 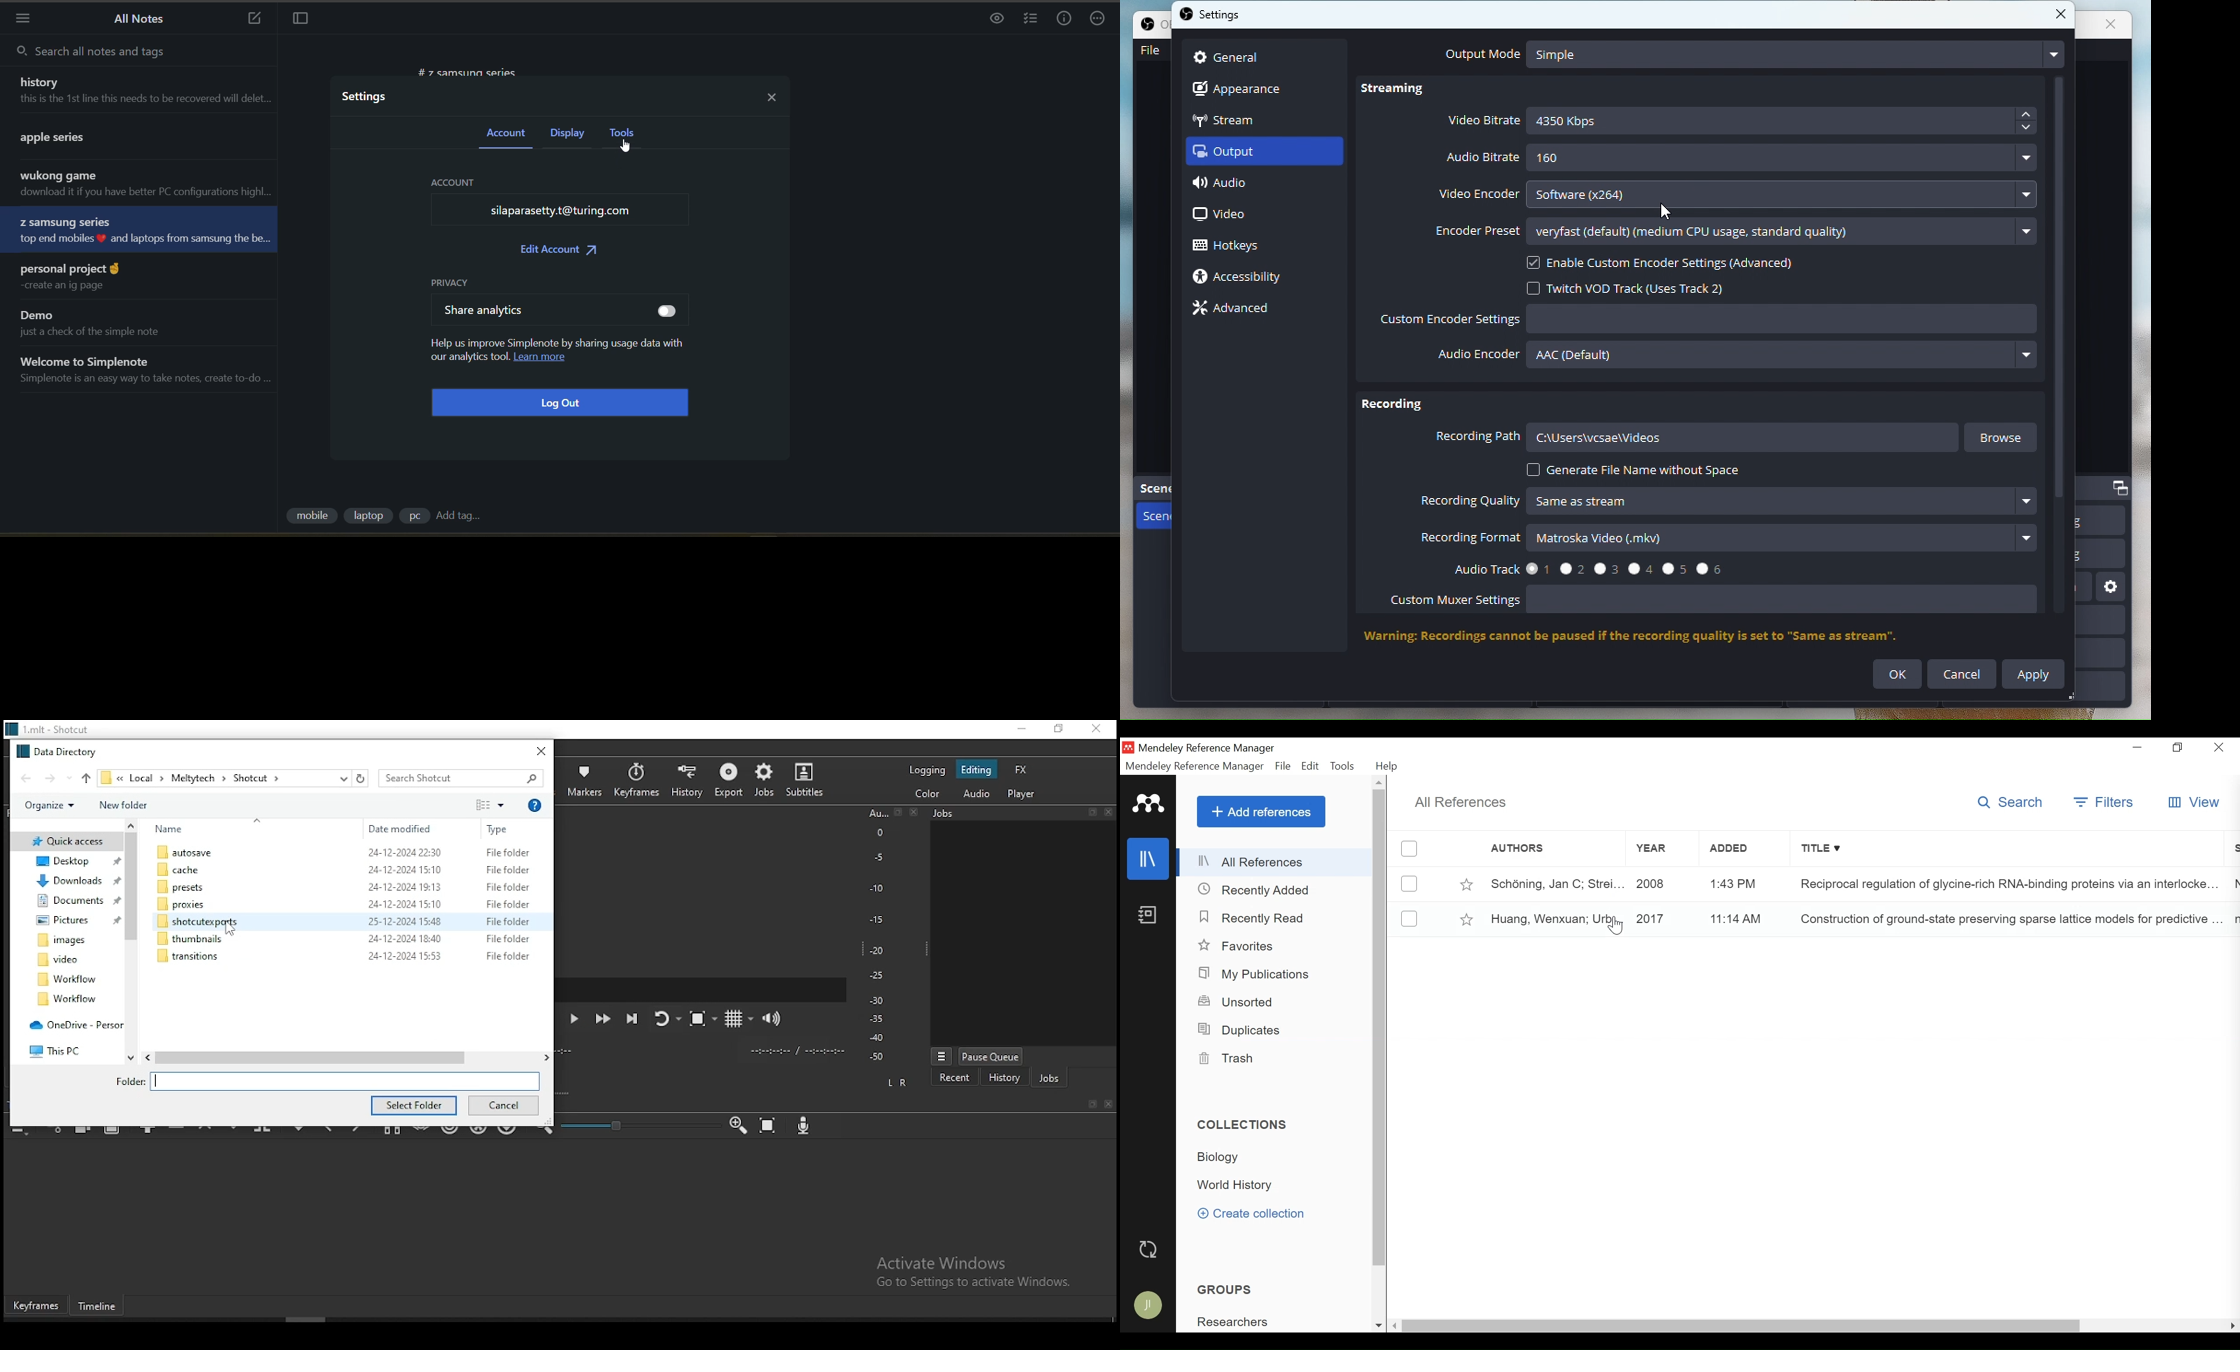 What do you see at coordinates (1063, 19) in the screenshot?
I see `info` at bounding box center [1063, 19].